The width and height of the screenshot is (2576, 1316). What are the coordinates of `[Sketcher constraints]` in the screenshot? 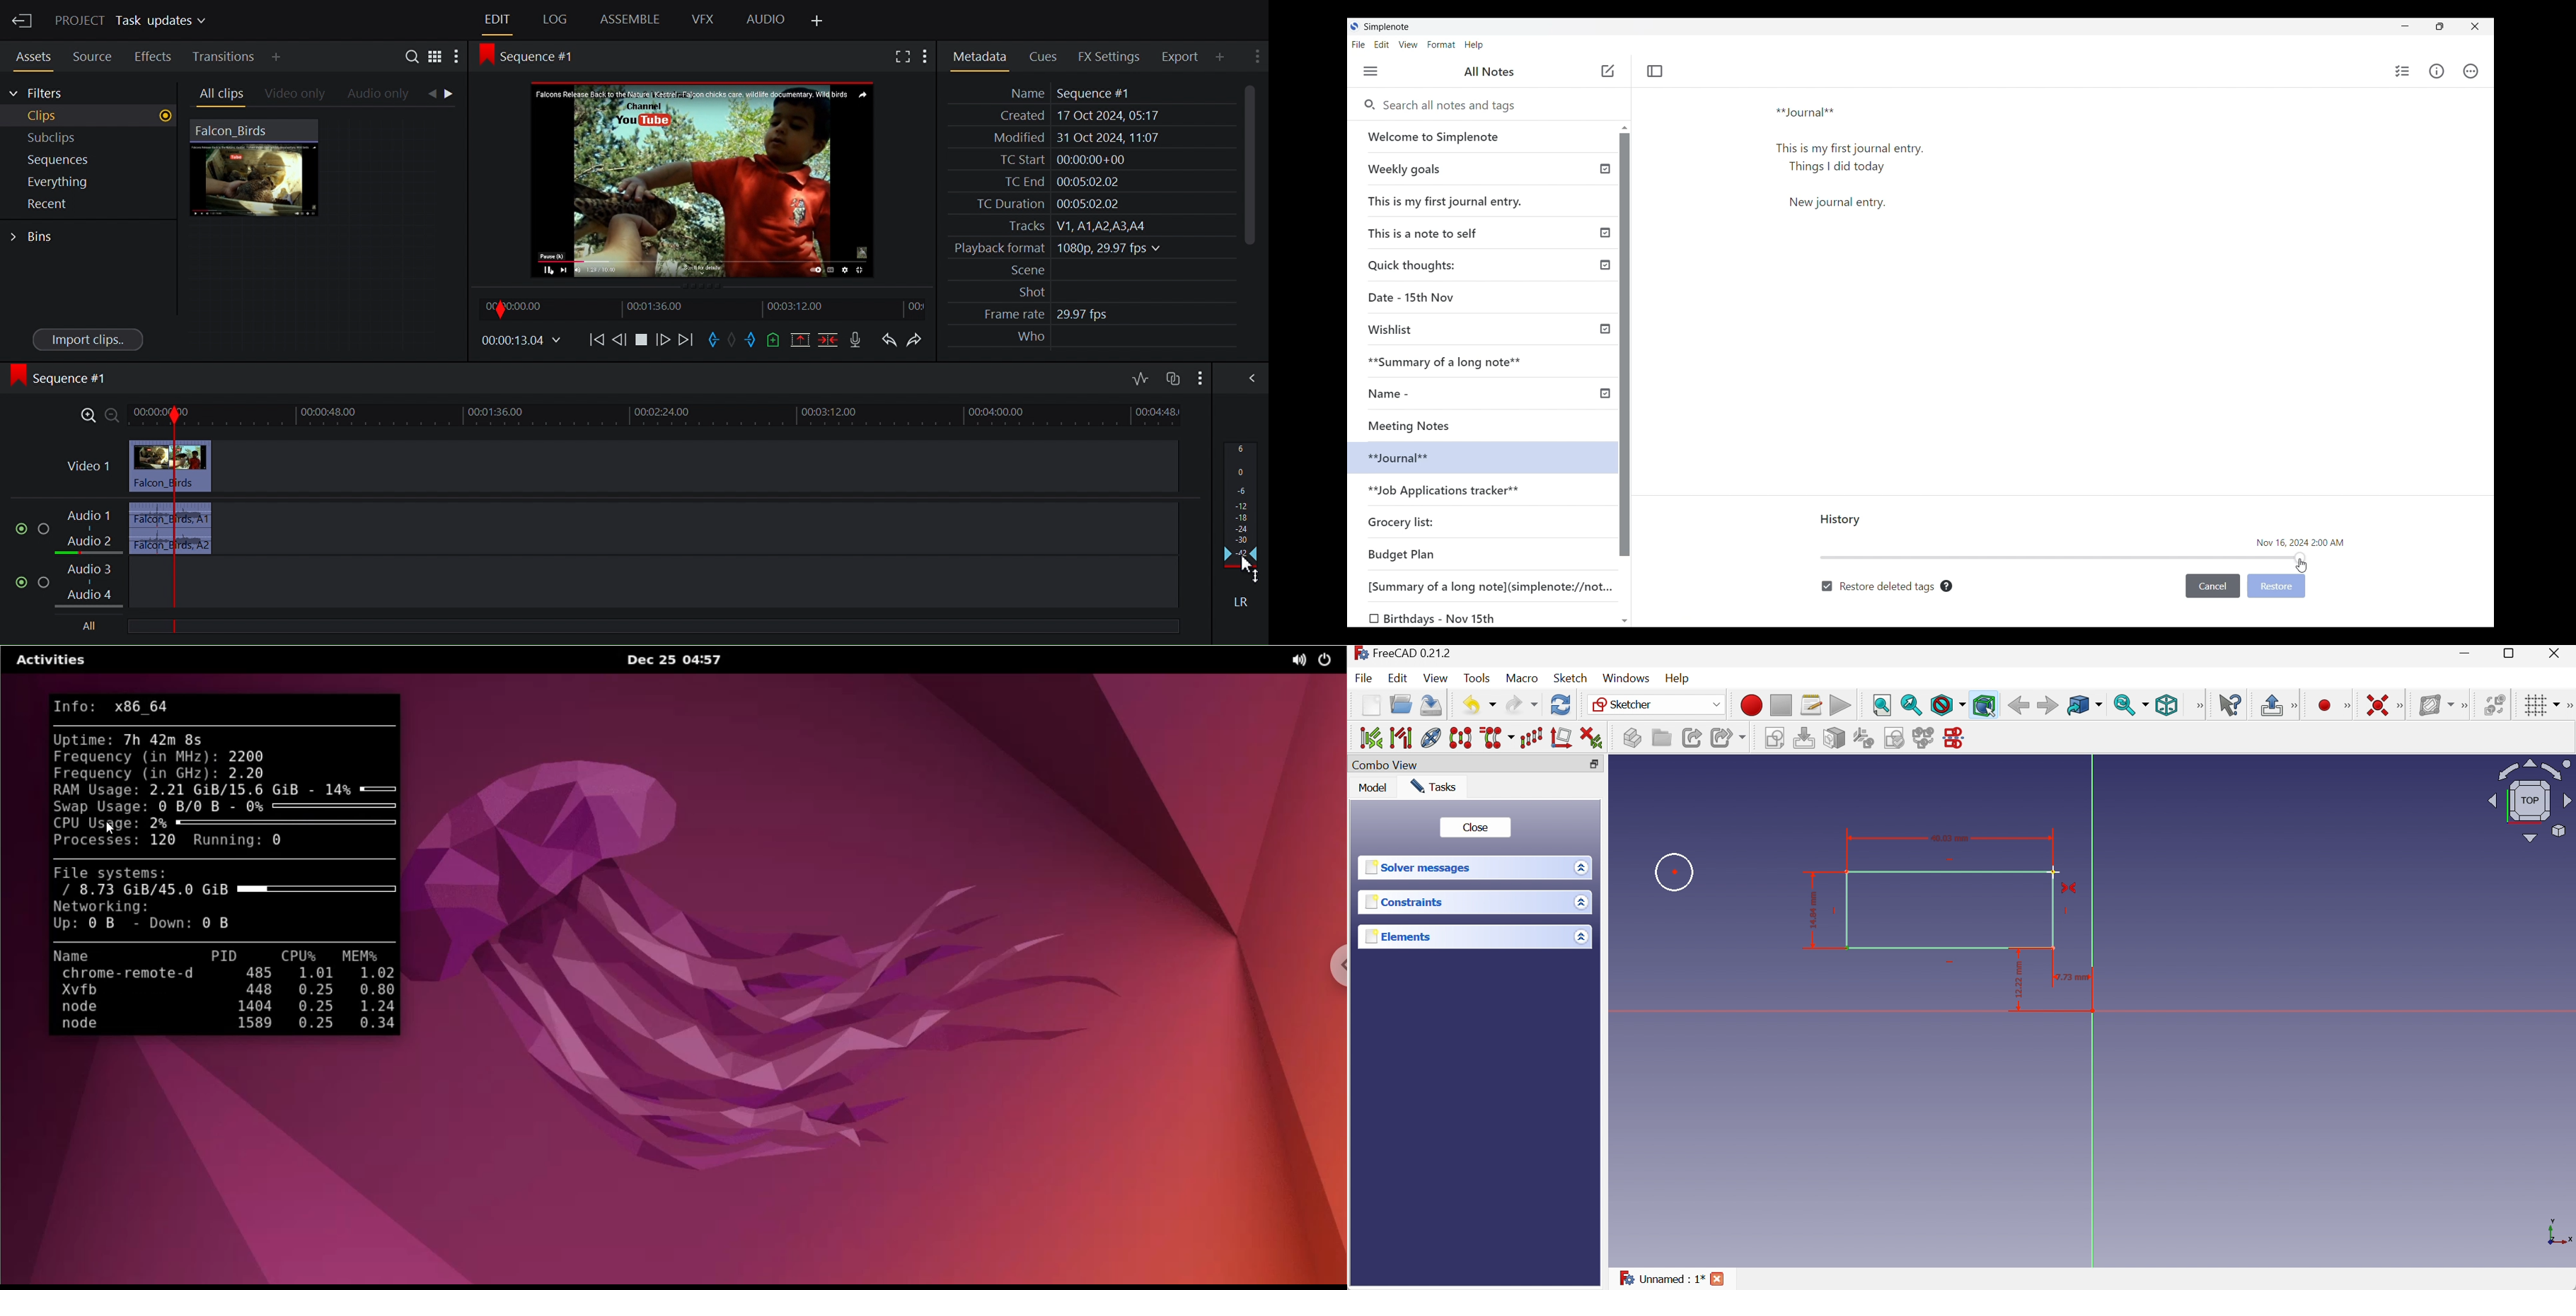 It's located at (2403, 705).